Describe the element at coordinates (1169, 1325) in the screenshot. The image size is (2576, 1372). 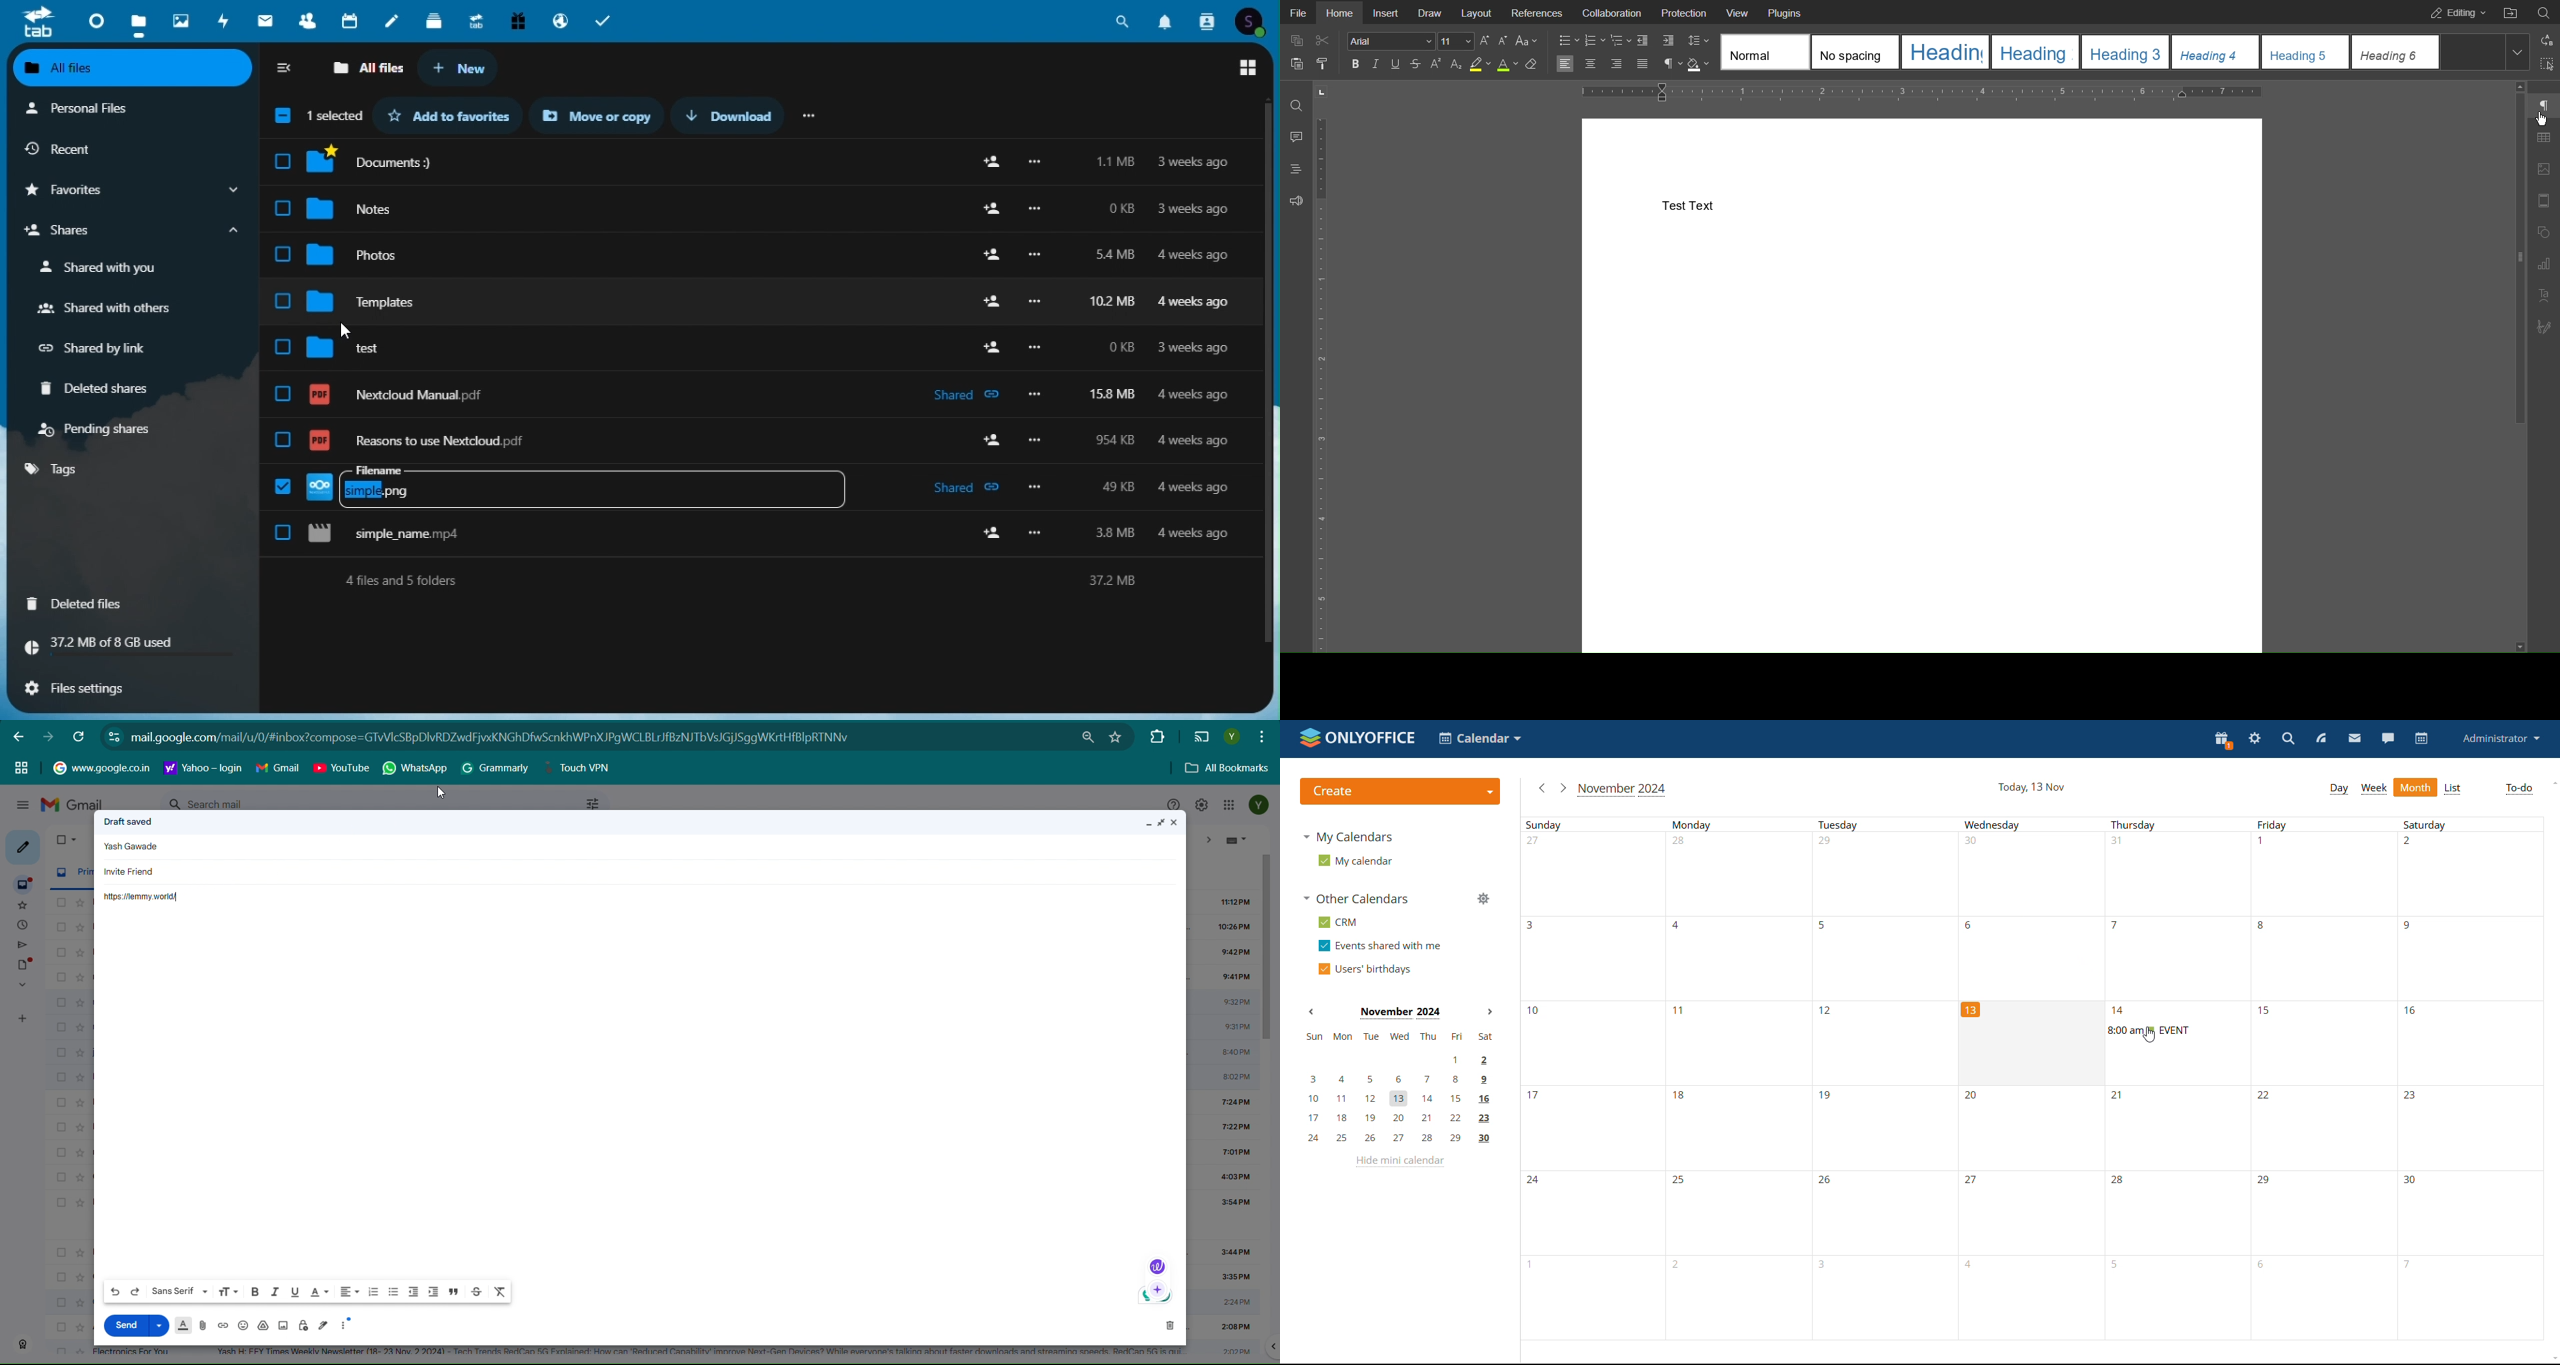
I see `Discard Draft` at that location.